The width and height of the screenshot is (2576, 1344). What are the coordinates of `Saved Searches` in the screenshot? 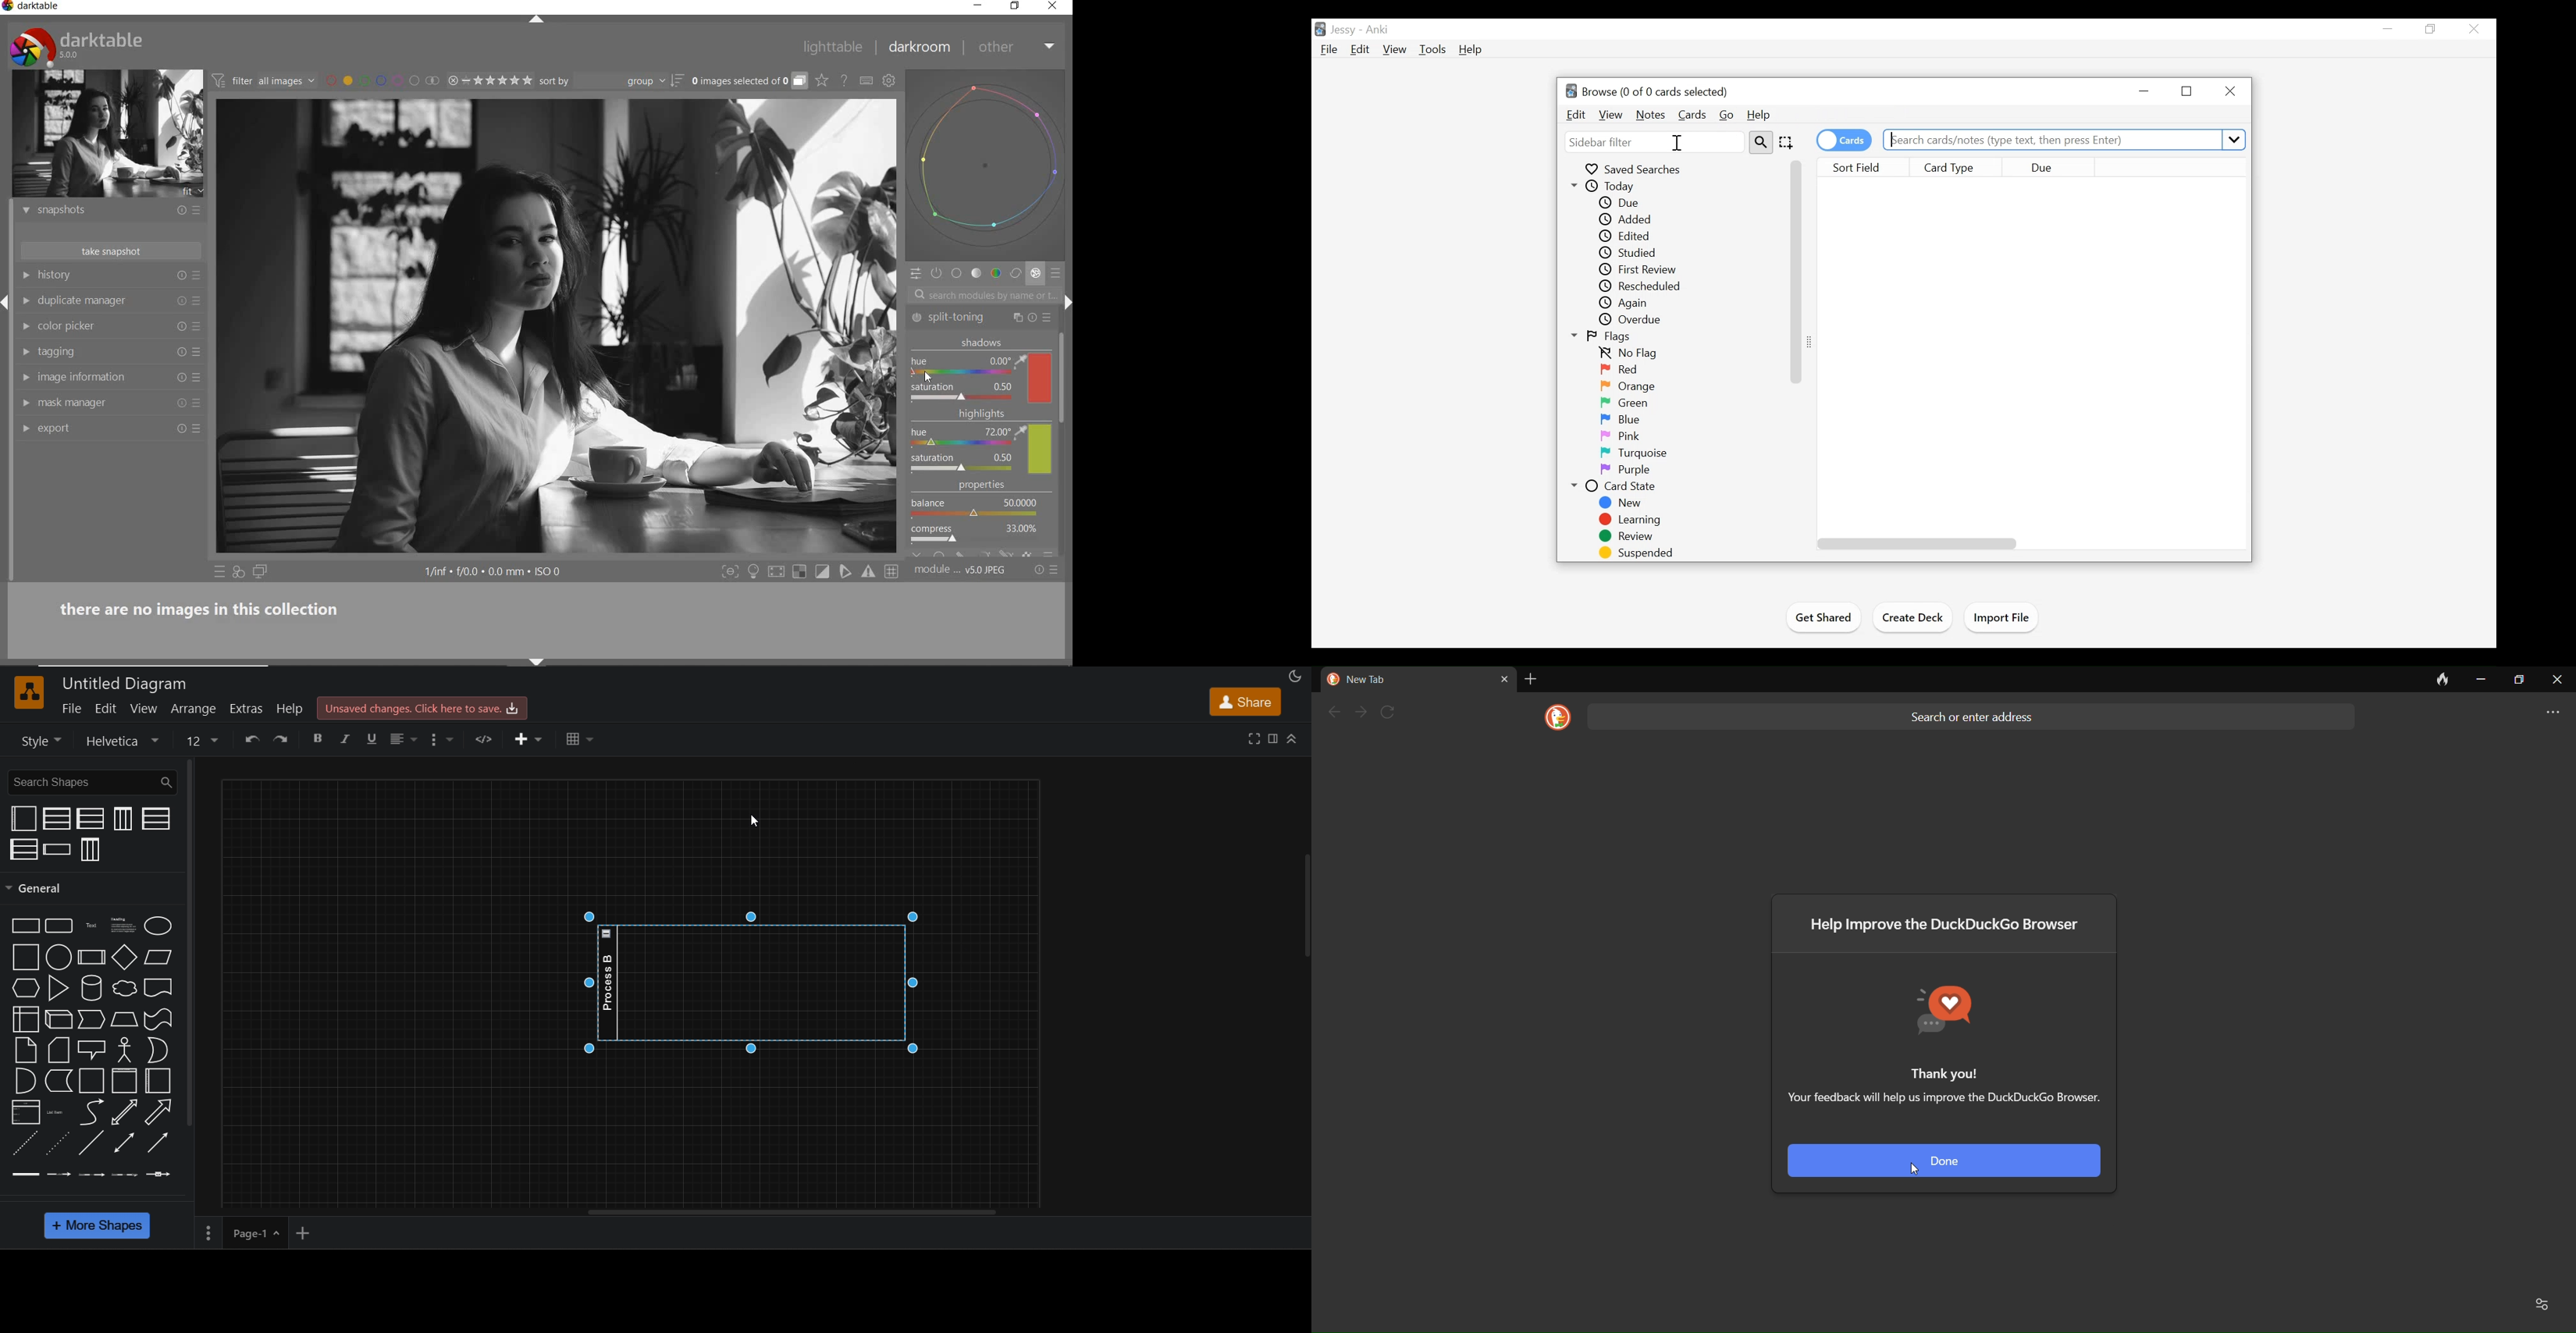 It's located at (1635, 169).